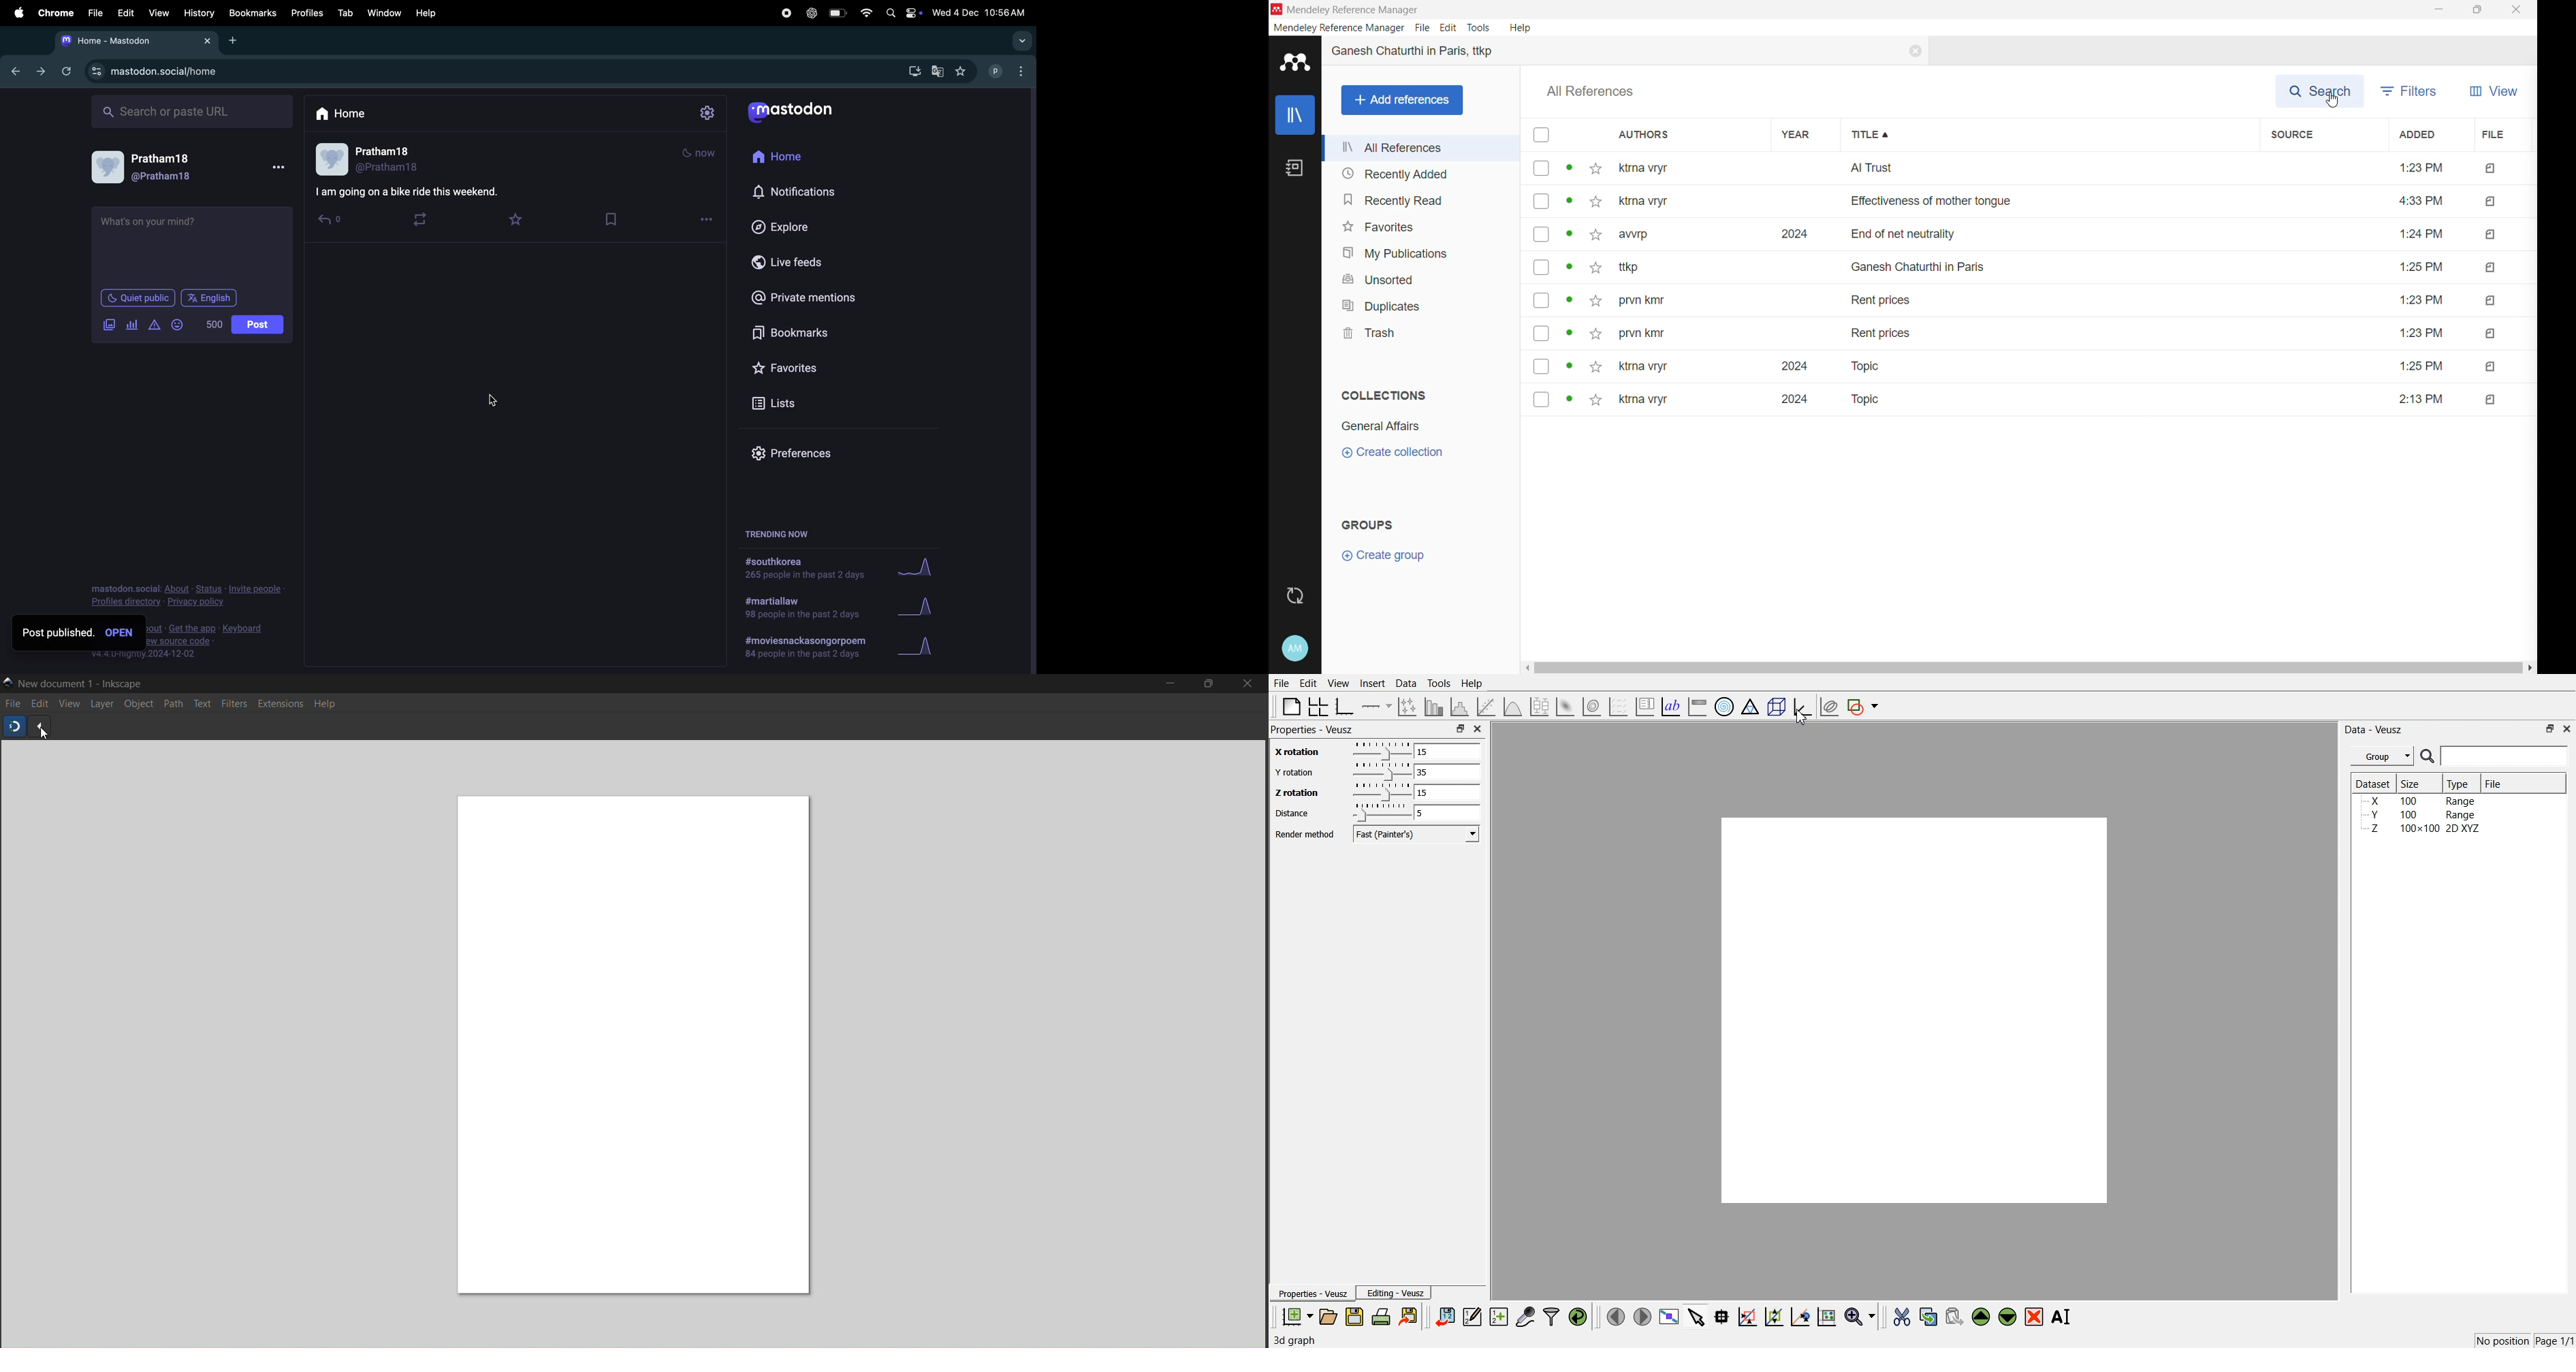 This screenshot has width=2576, height=1372. Describe the element at coordinates (1722, 1316) in the screenshot. I see `Read data points from graph` at that location.